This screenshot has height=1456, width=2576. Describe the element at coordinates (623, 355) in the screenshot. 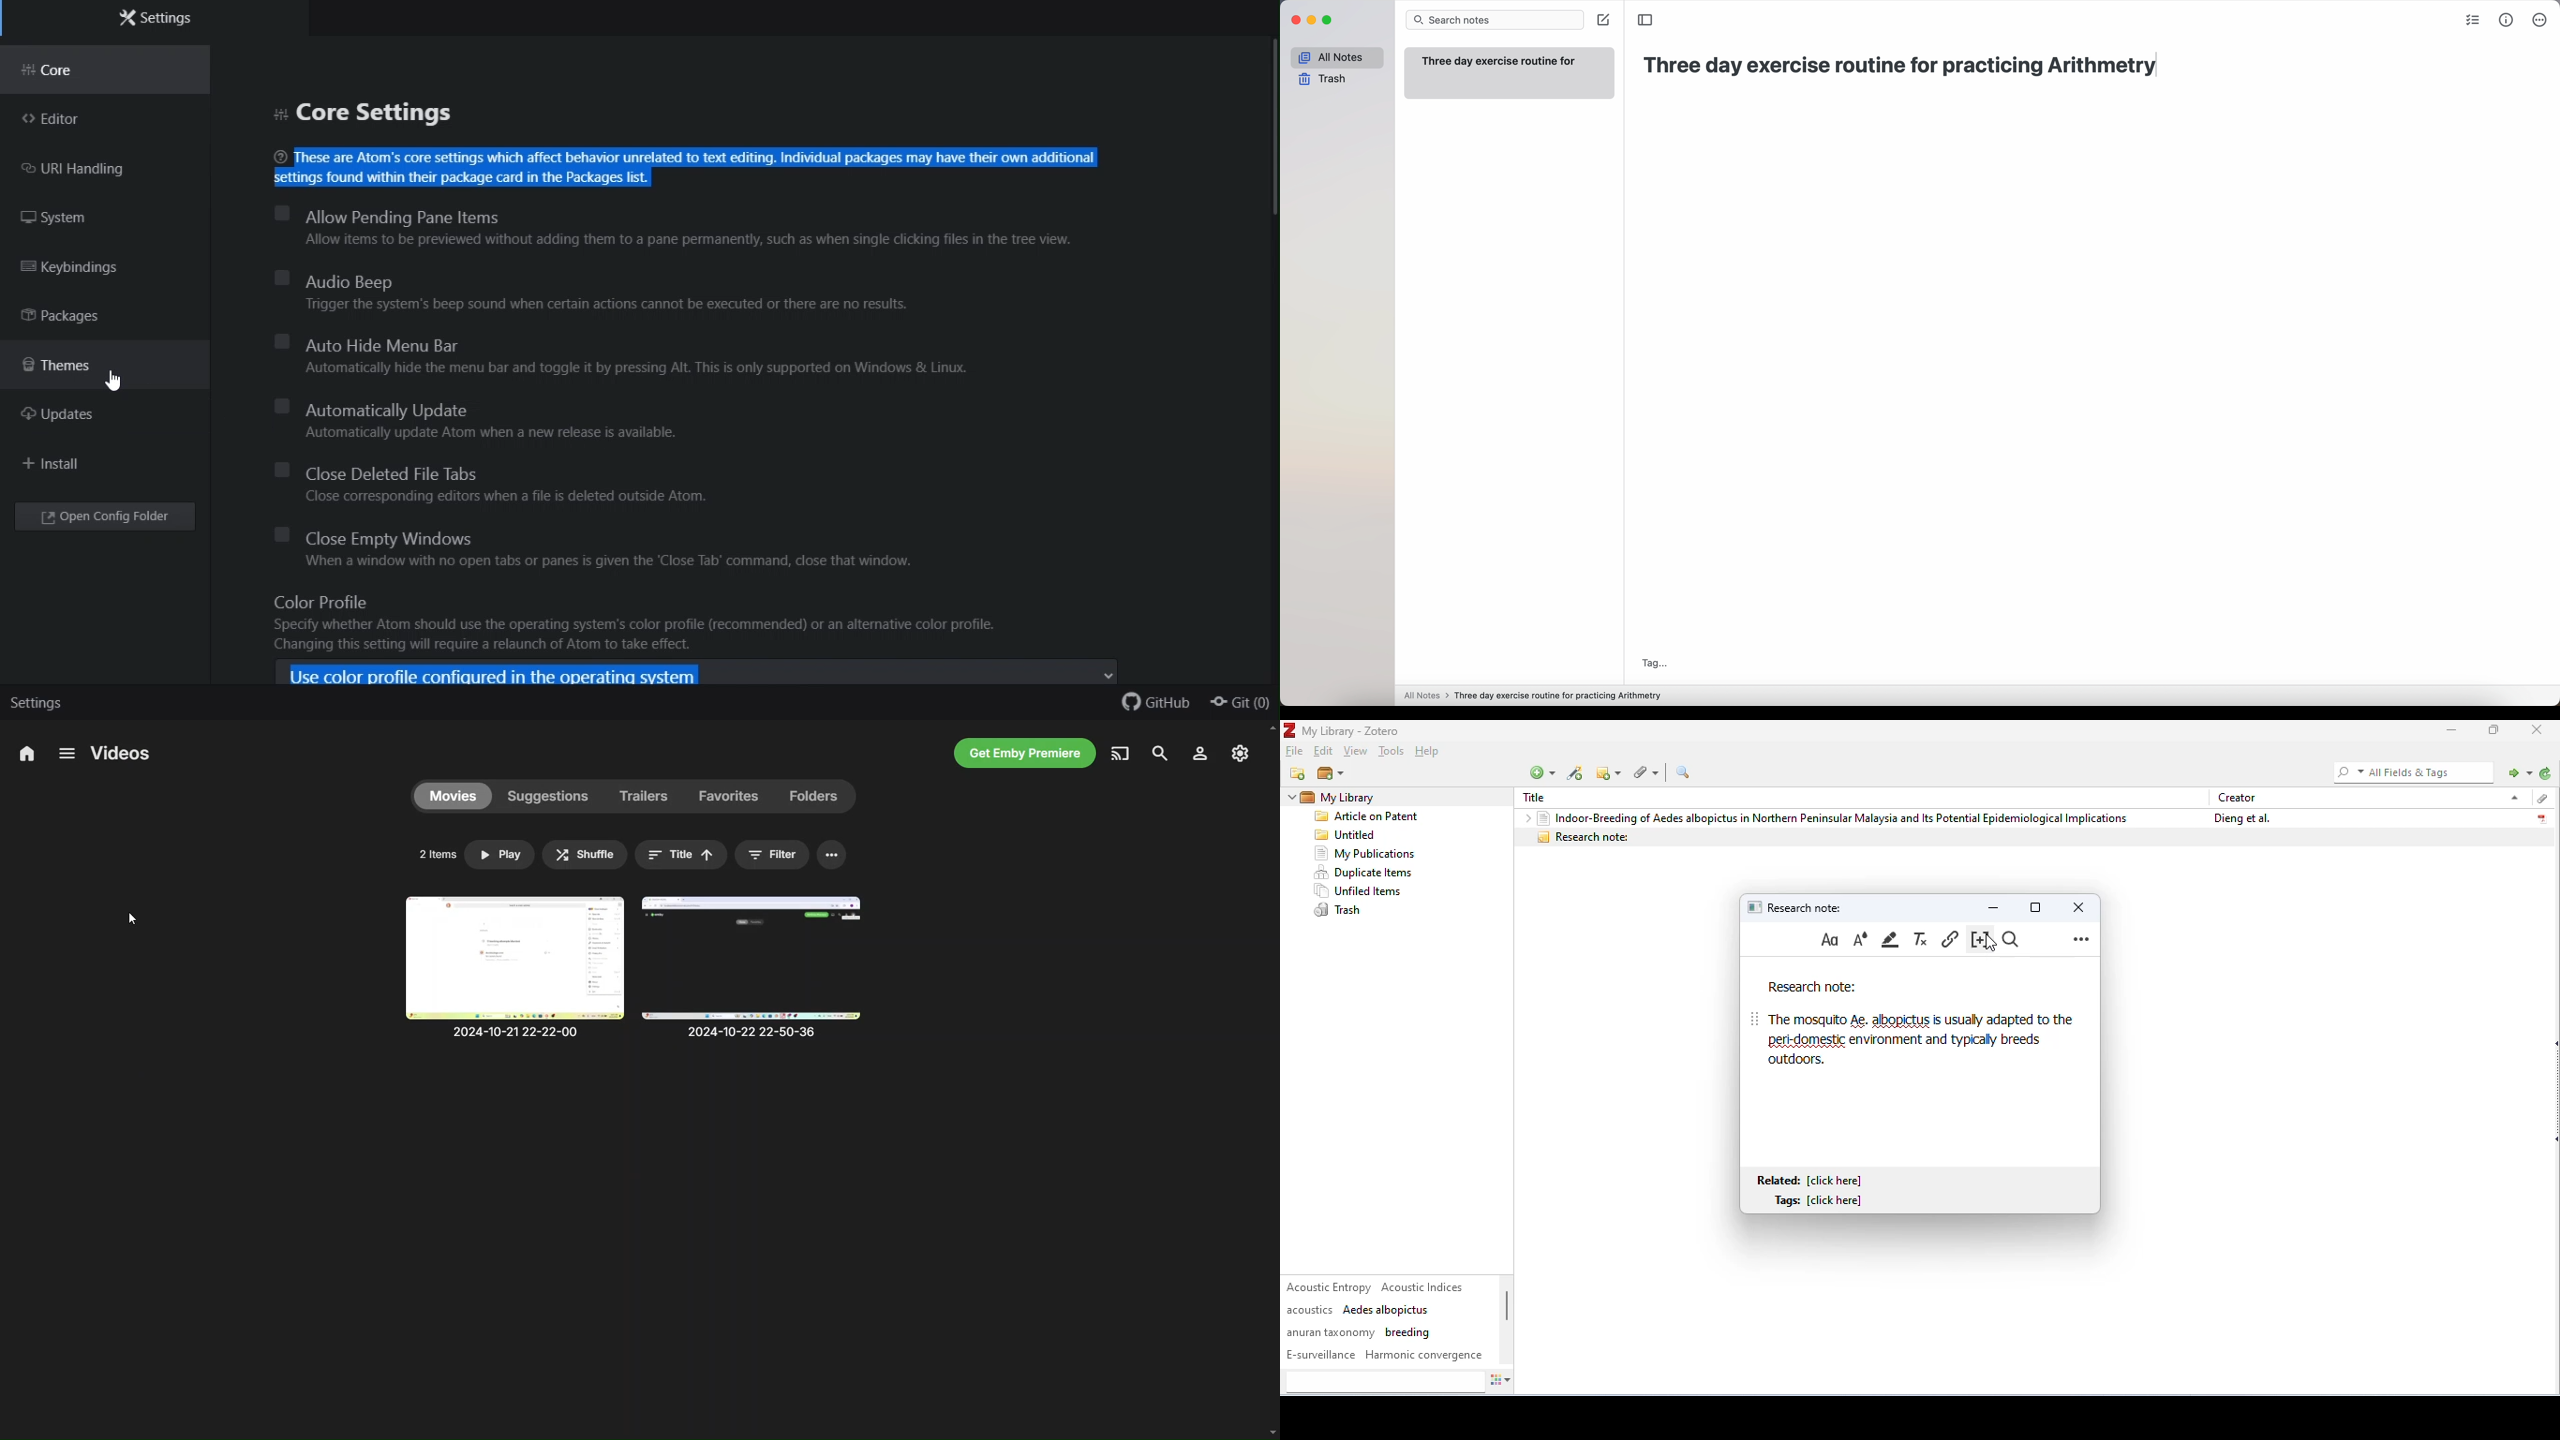

I see `Auto hide menu bar` at that location.